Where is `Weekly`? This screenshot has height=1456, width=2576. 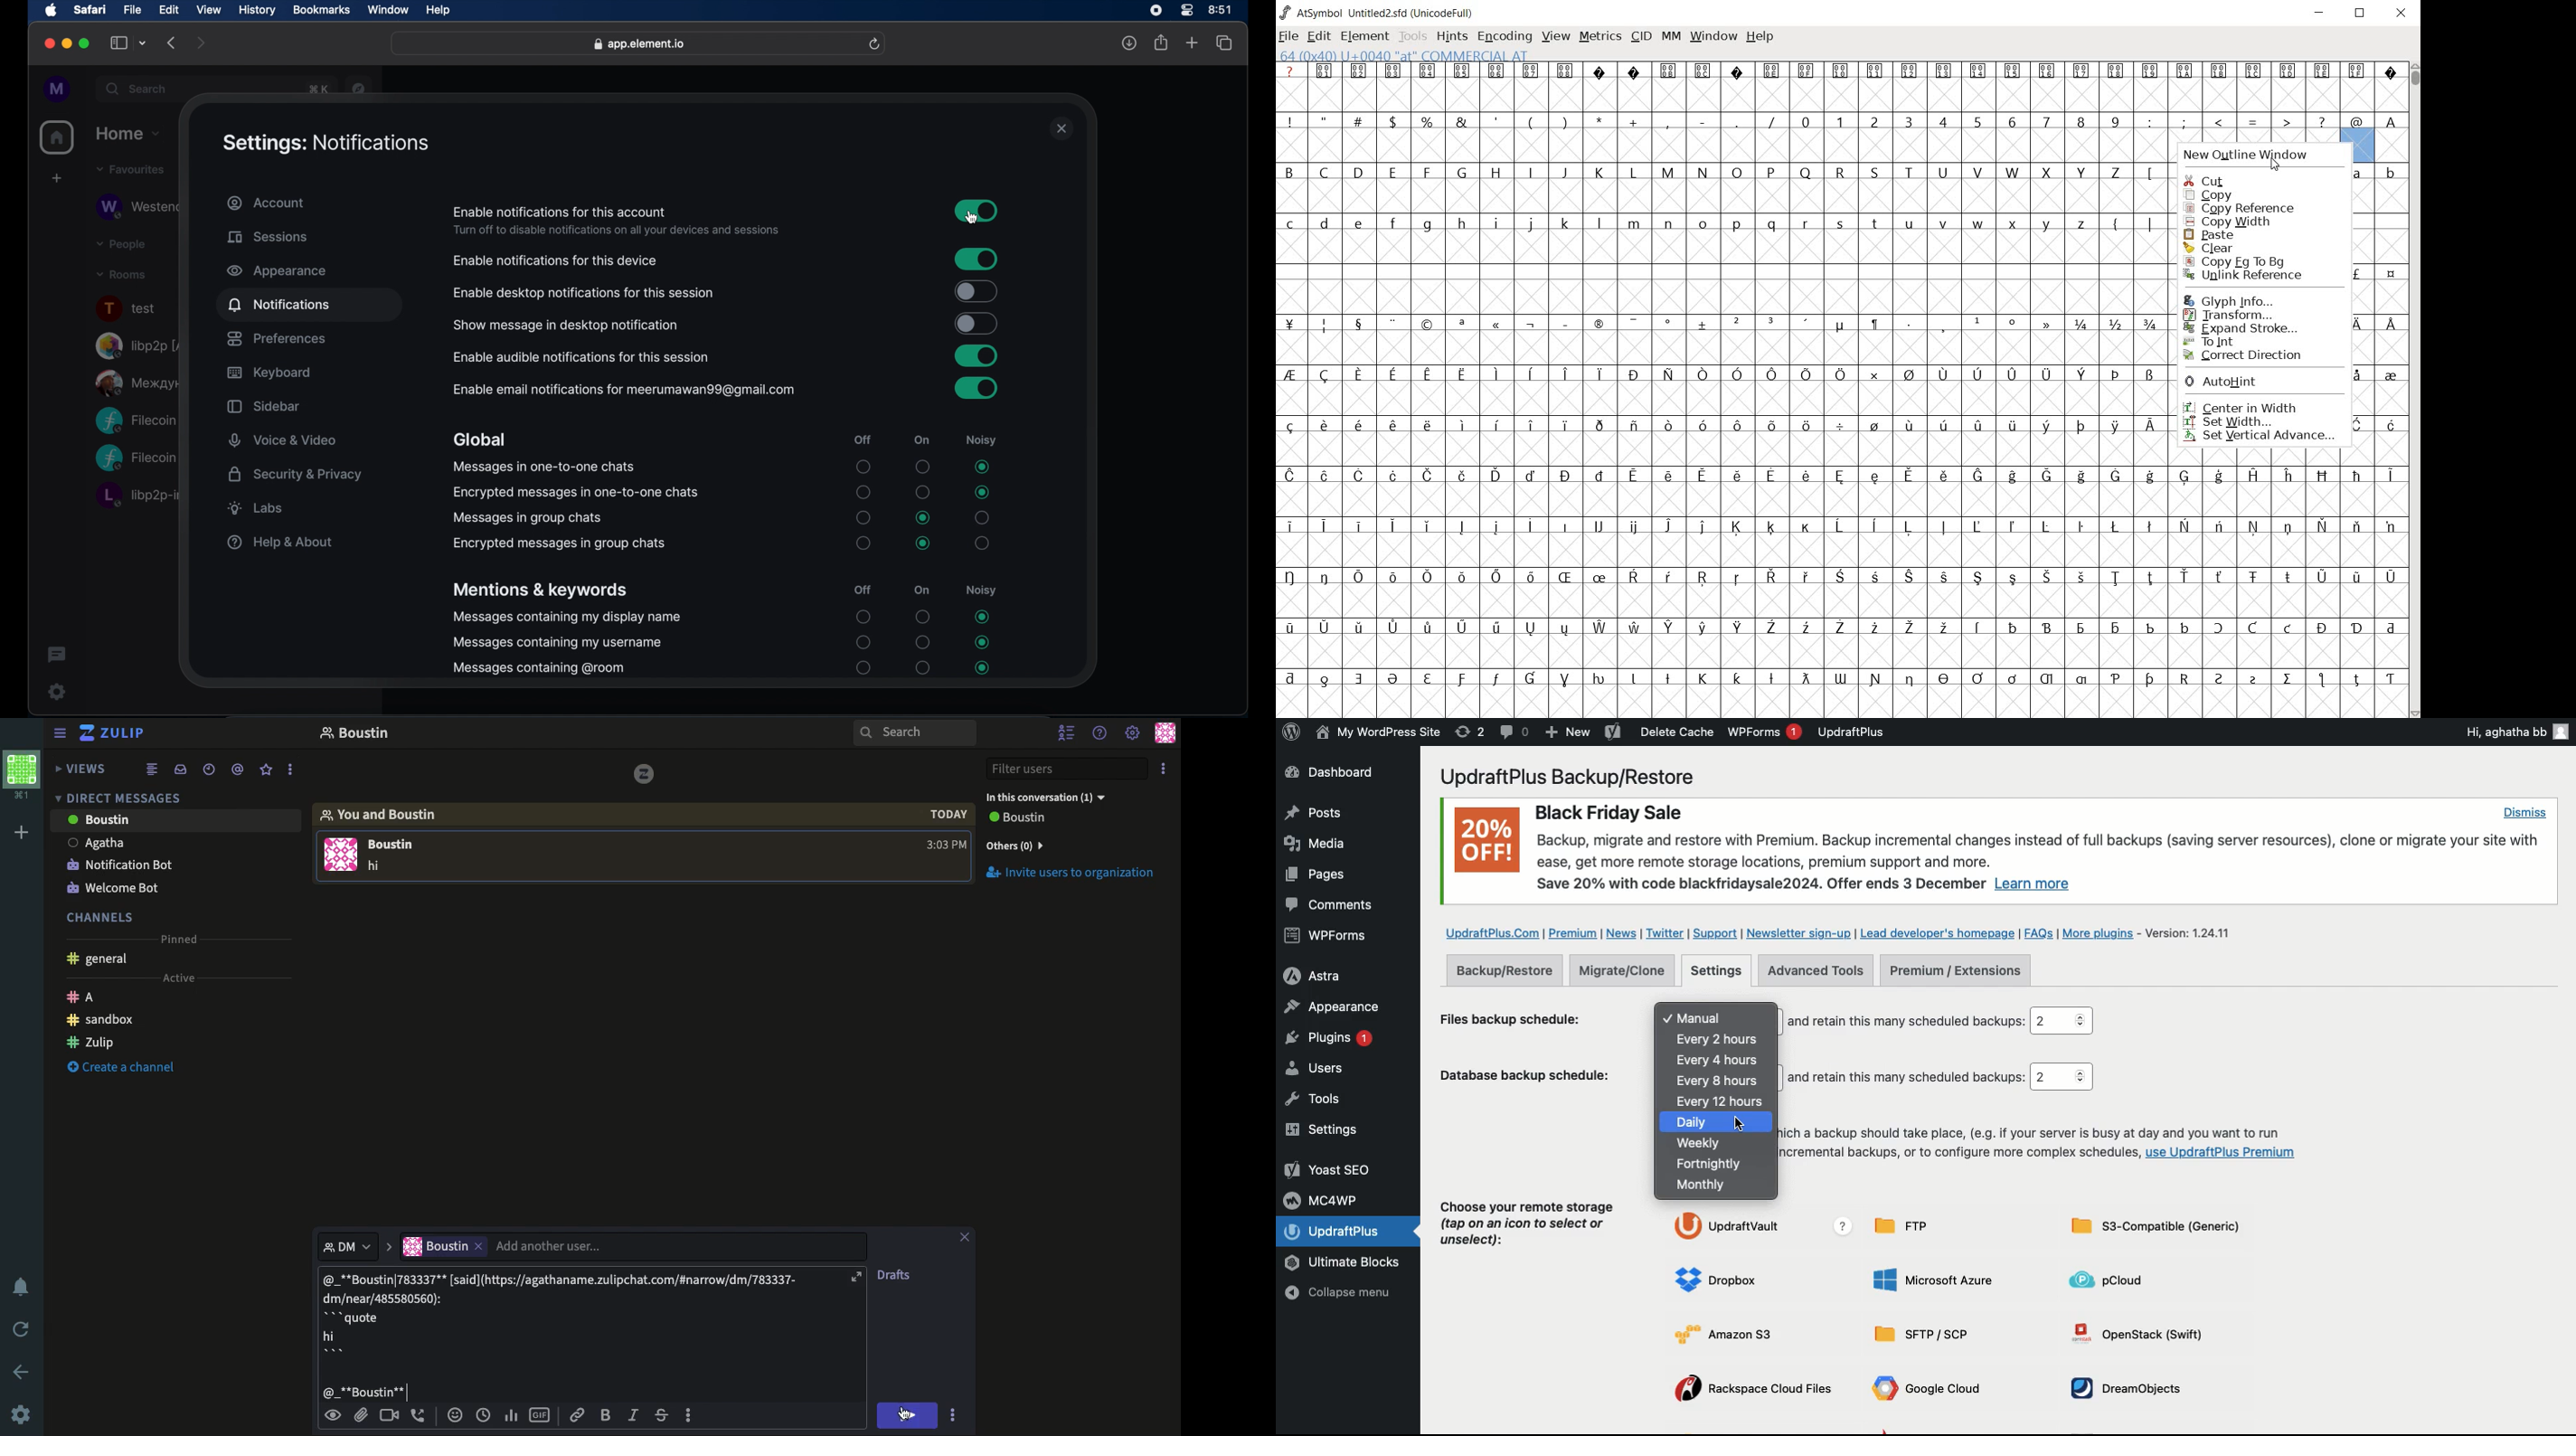 Weekly is located at coordinates (1701, 1143).